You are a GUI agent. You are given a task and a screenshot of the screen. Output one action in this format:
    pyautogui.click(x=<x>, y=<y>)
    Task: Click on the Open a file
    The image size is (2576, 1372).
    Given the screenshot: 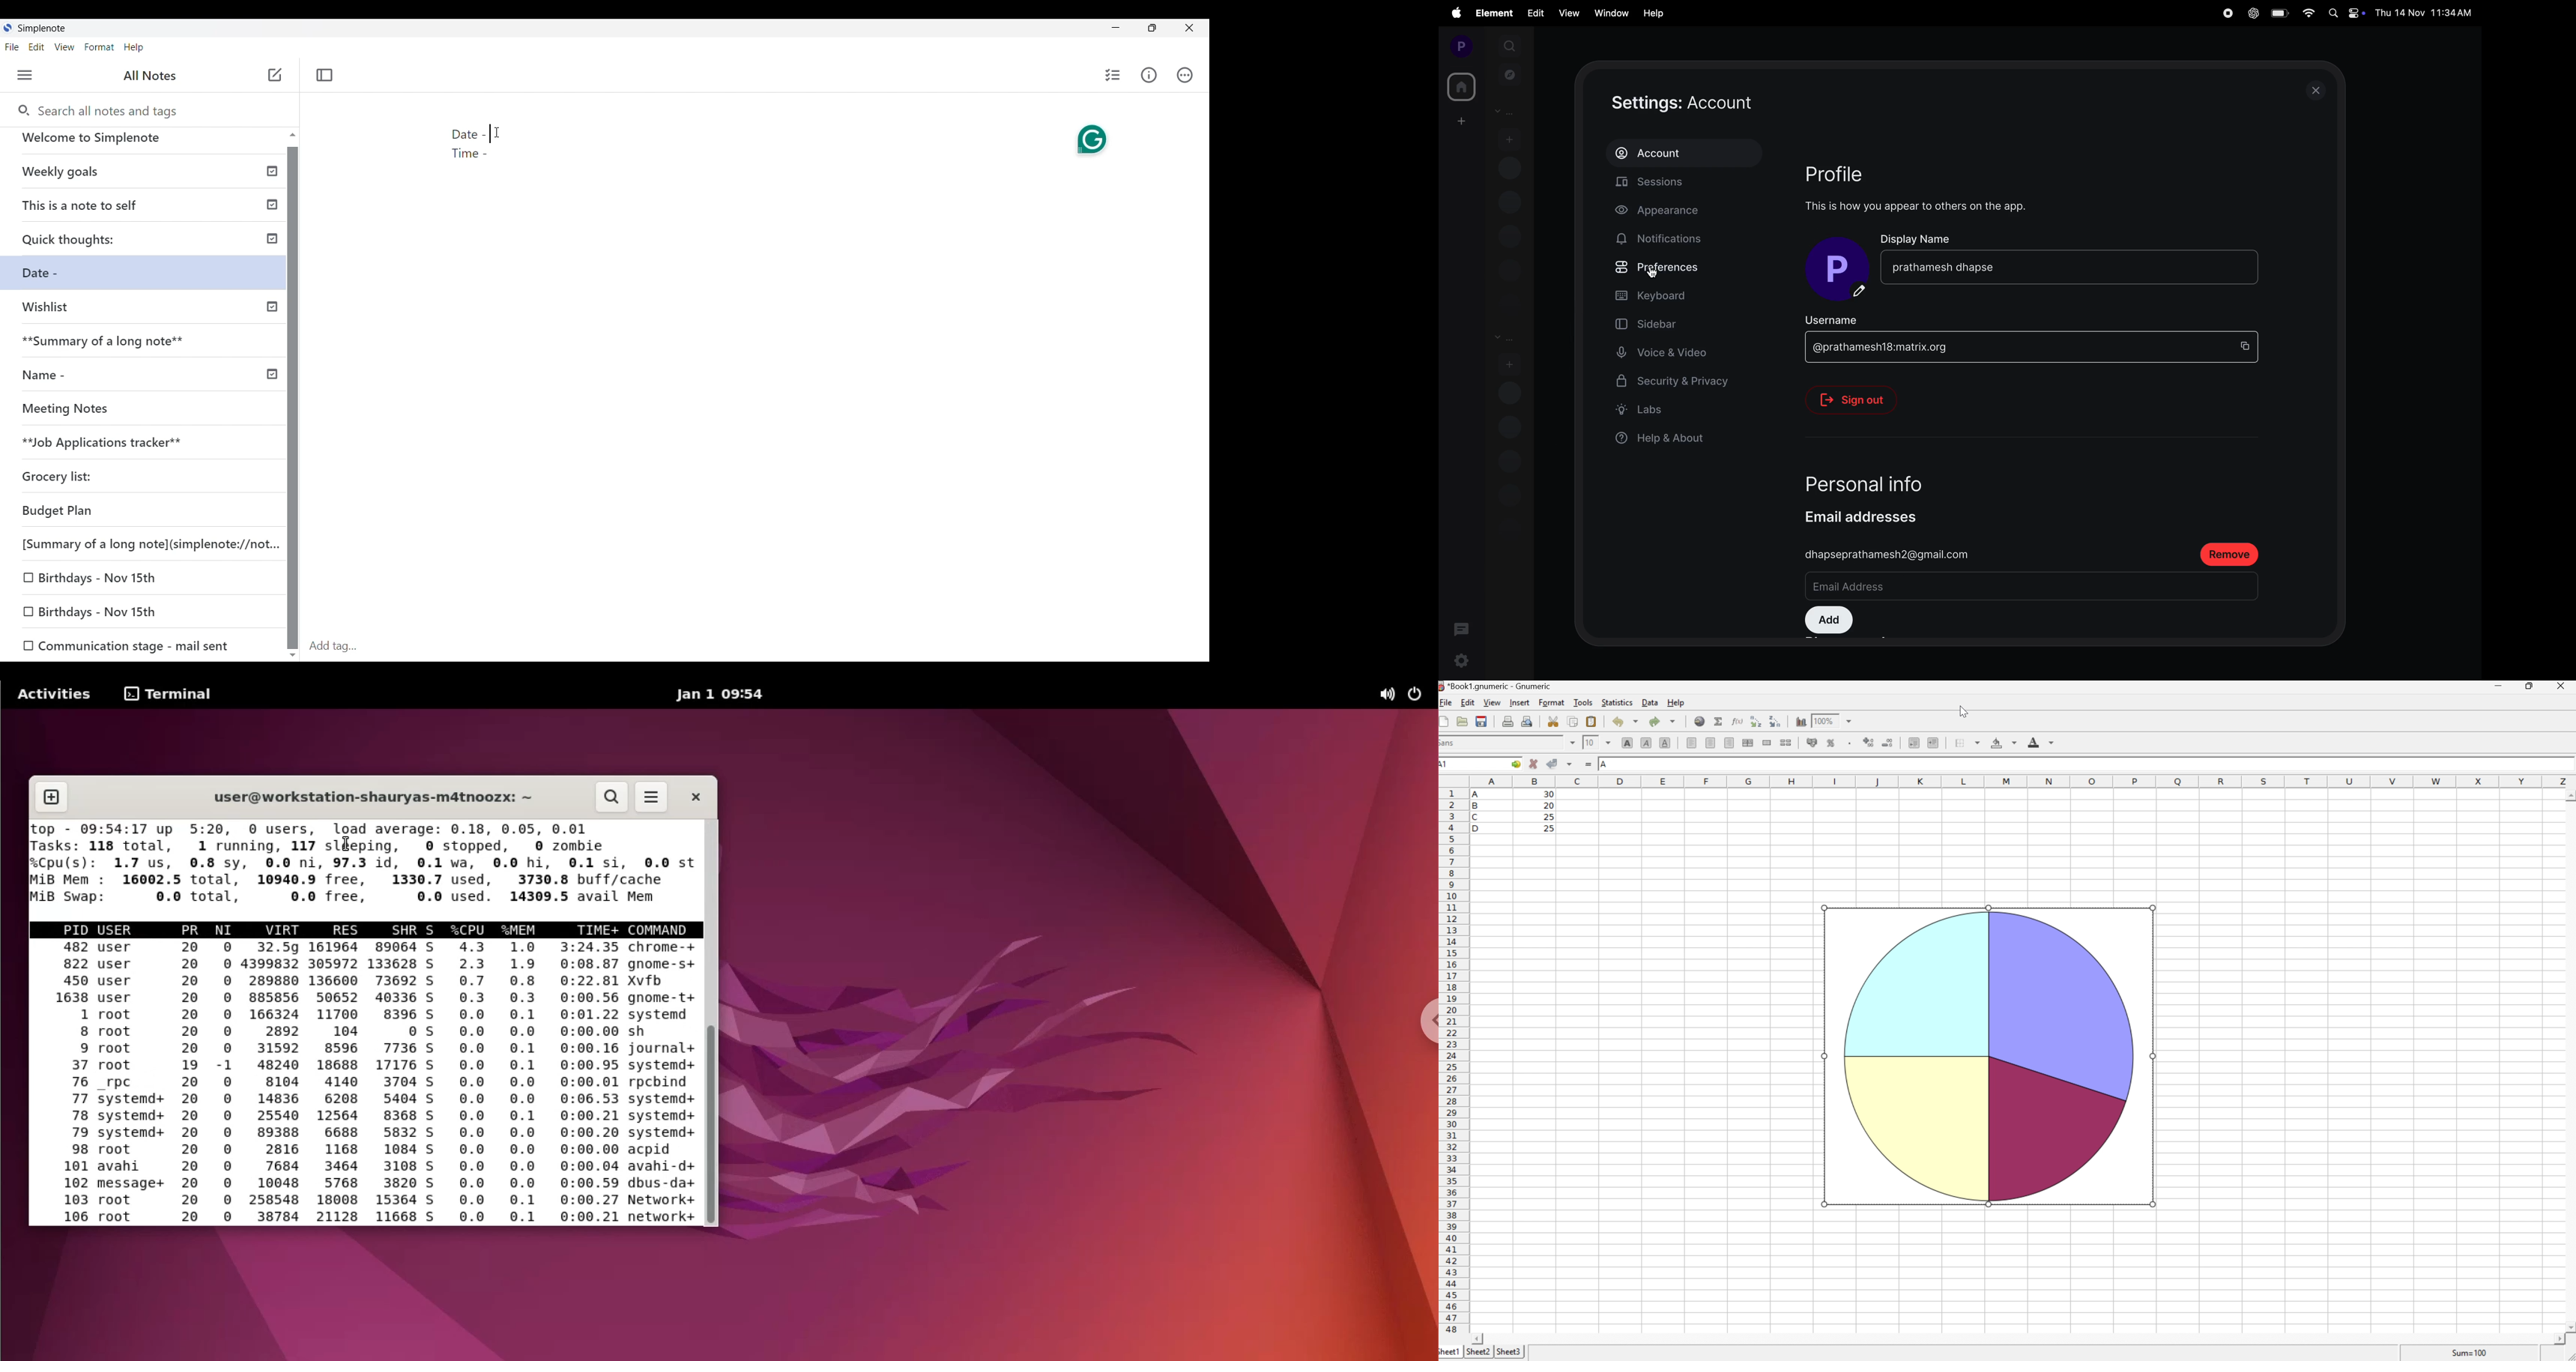 What is the action you would take?
    pyautogui.click(x=1462, y=721)
    